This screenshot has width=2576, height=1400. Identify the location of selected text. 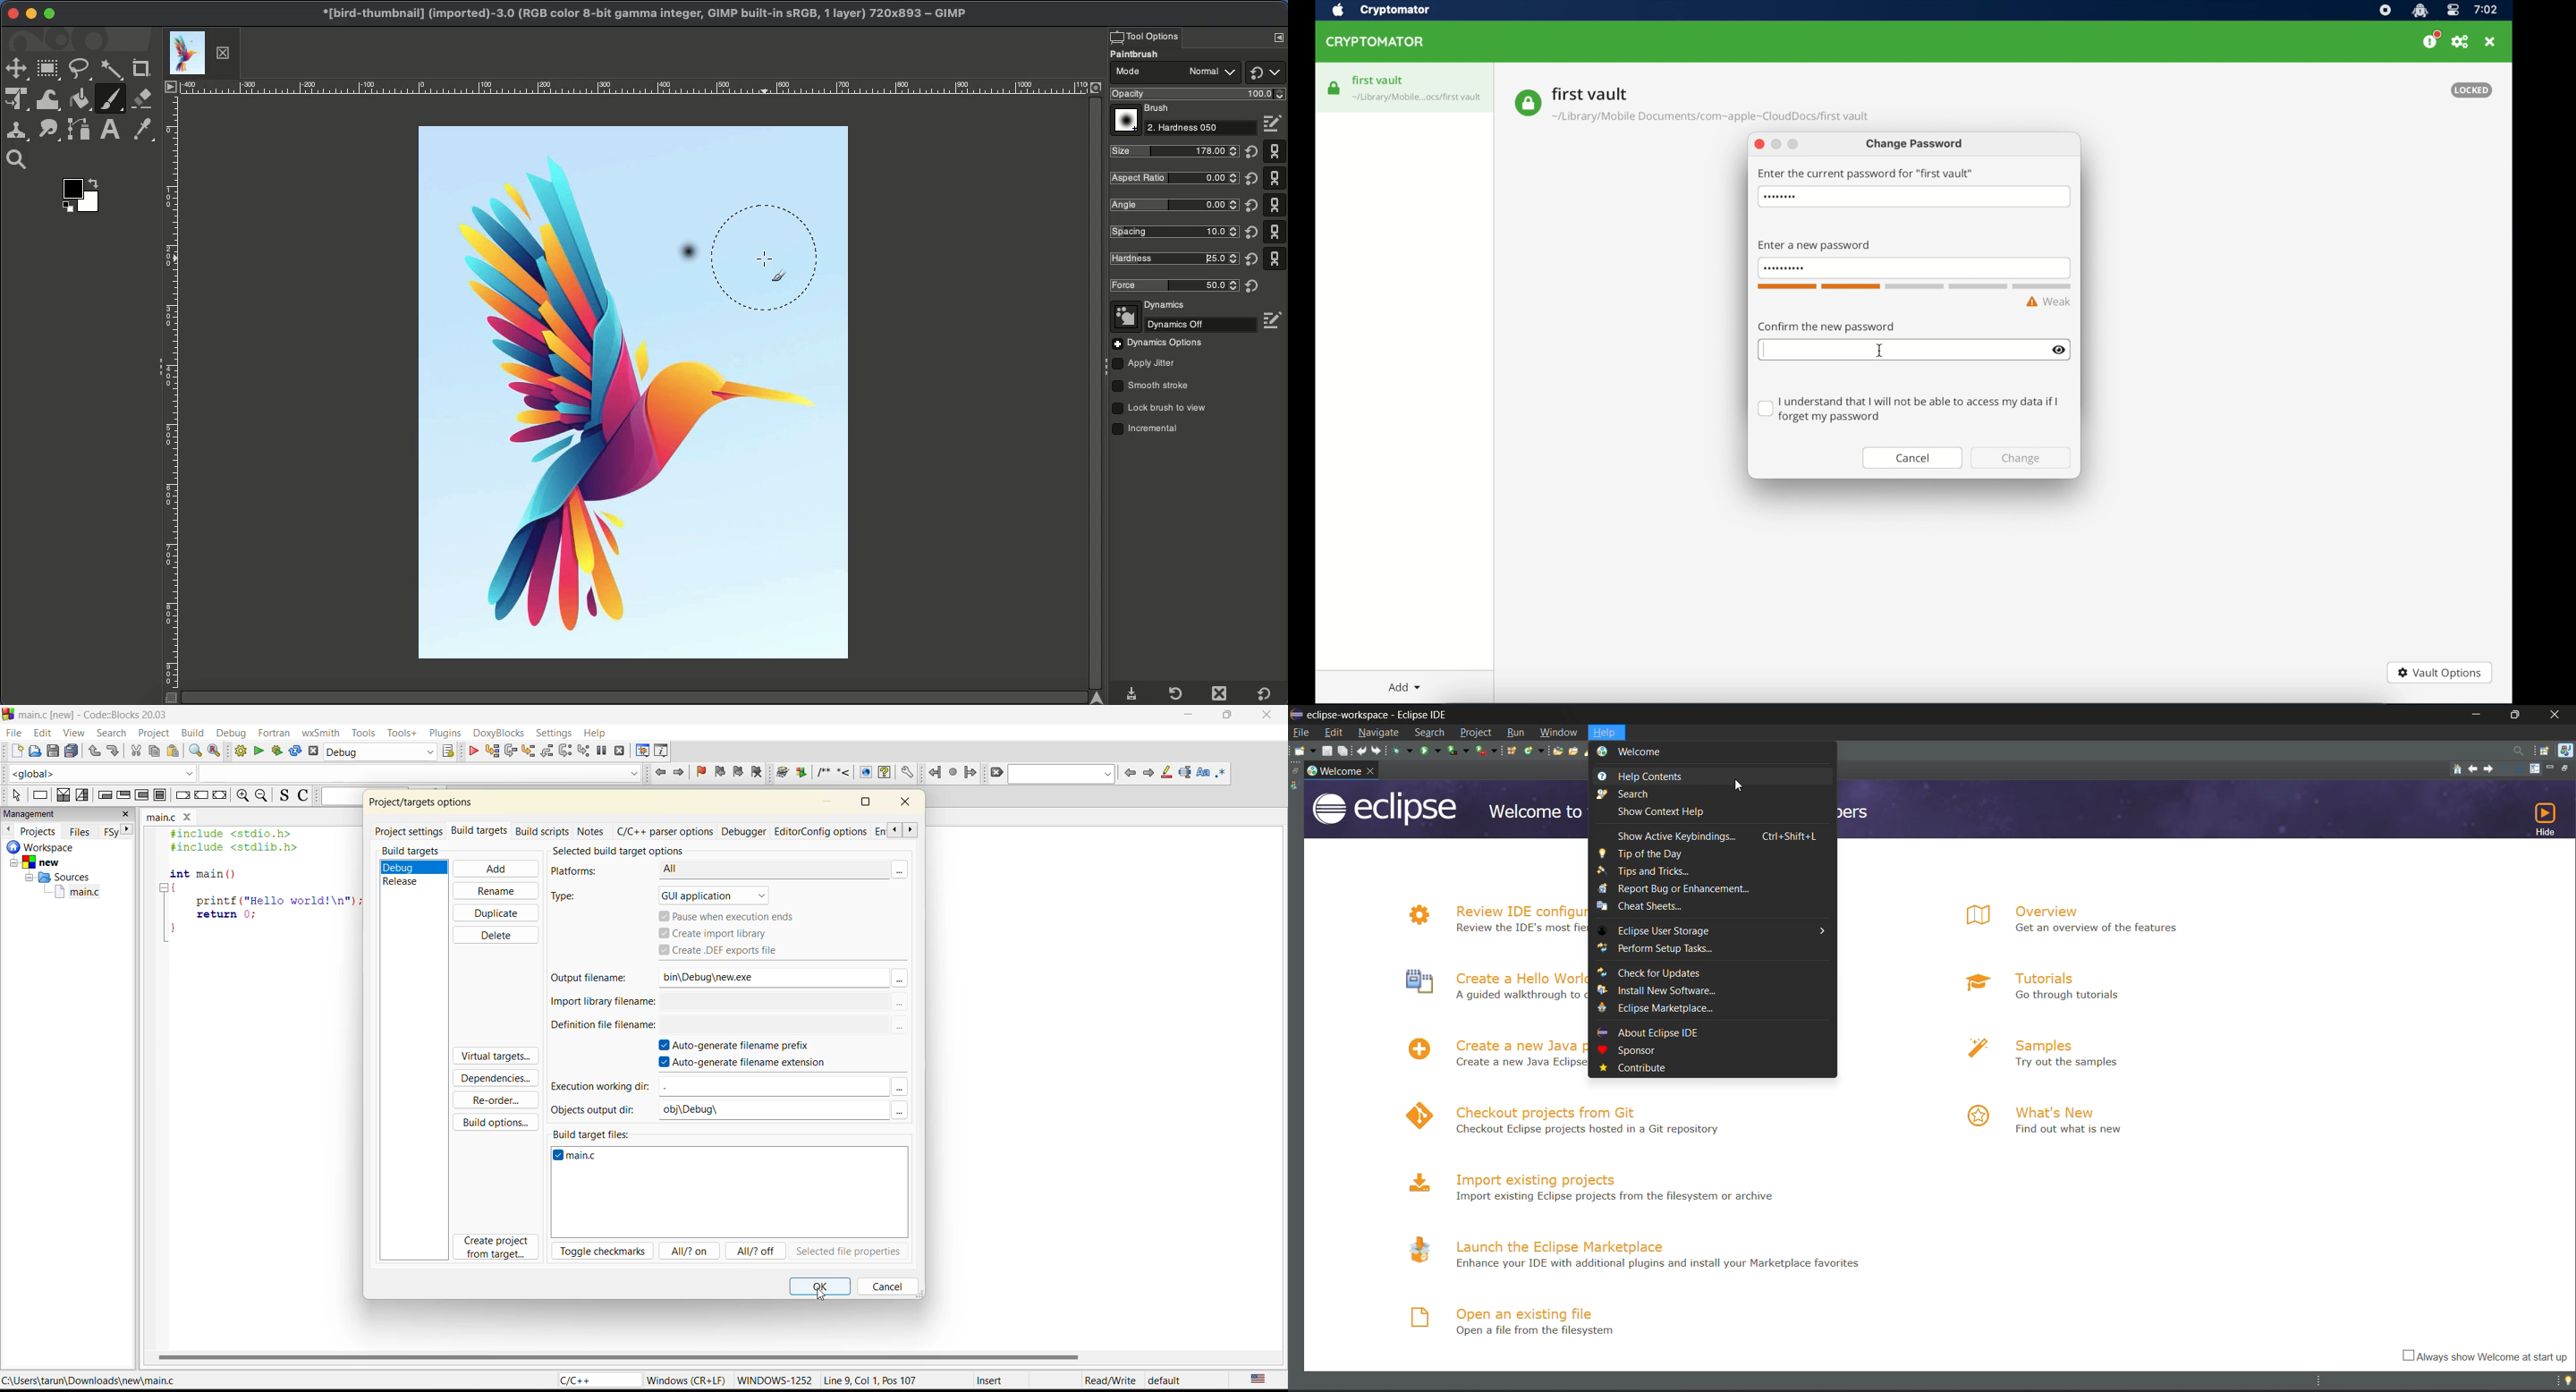
(1185, 773).